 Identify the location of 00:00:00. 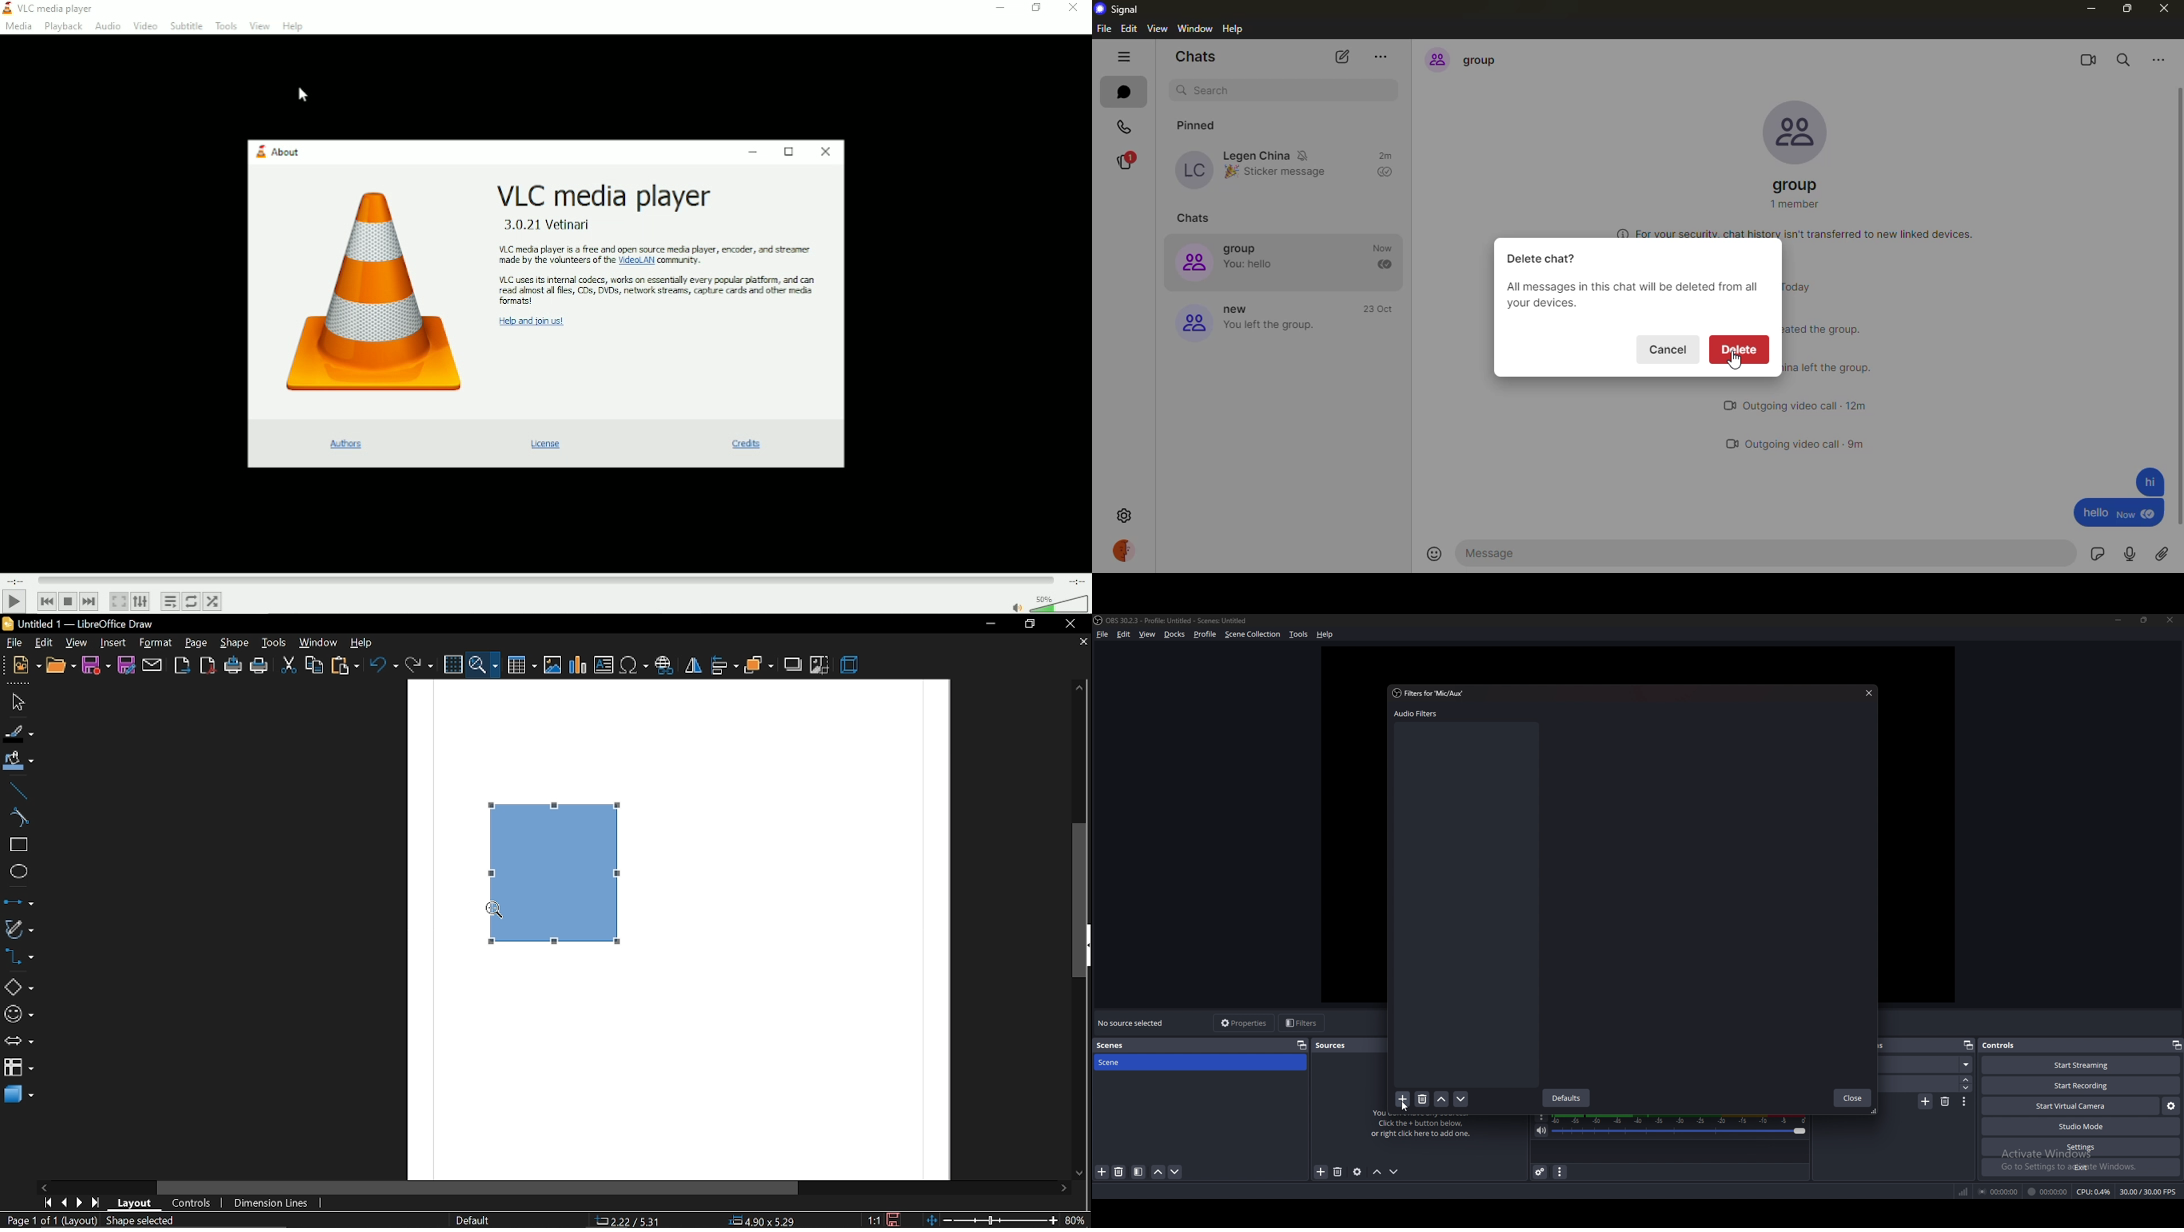
(1998, 1191).